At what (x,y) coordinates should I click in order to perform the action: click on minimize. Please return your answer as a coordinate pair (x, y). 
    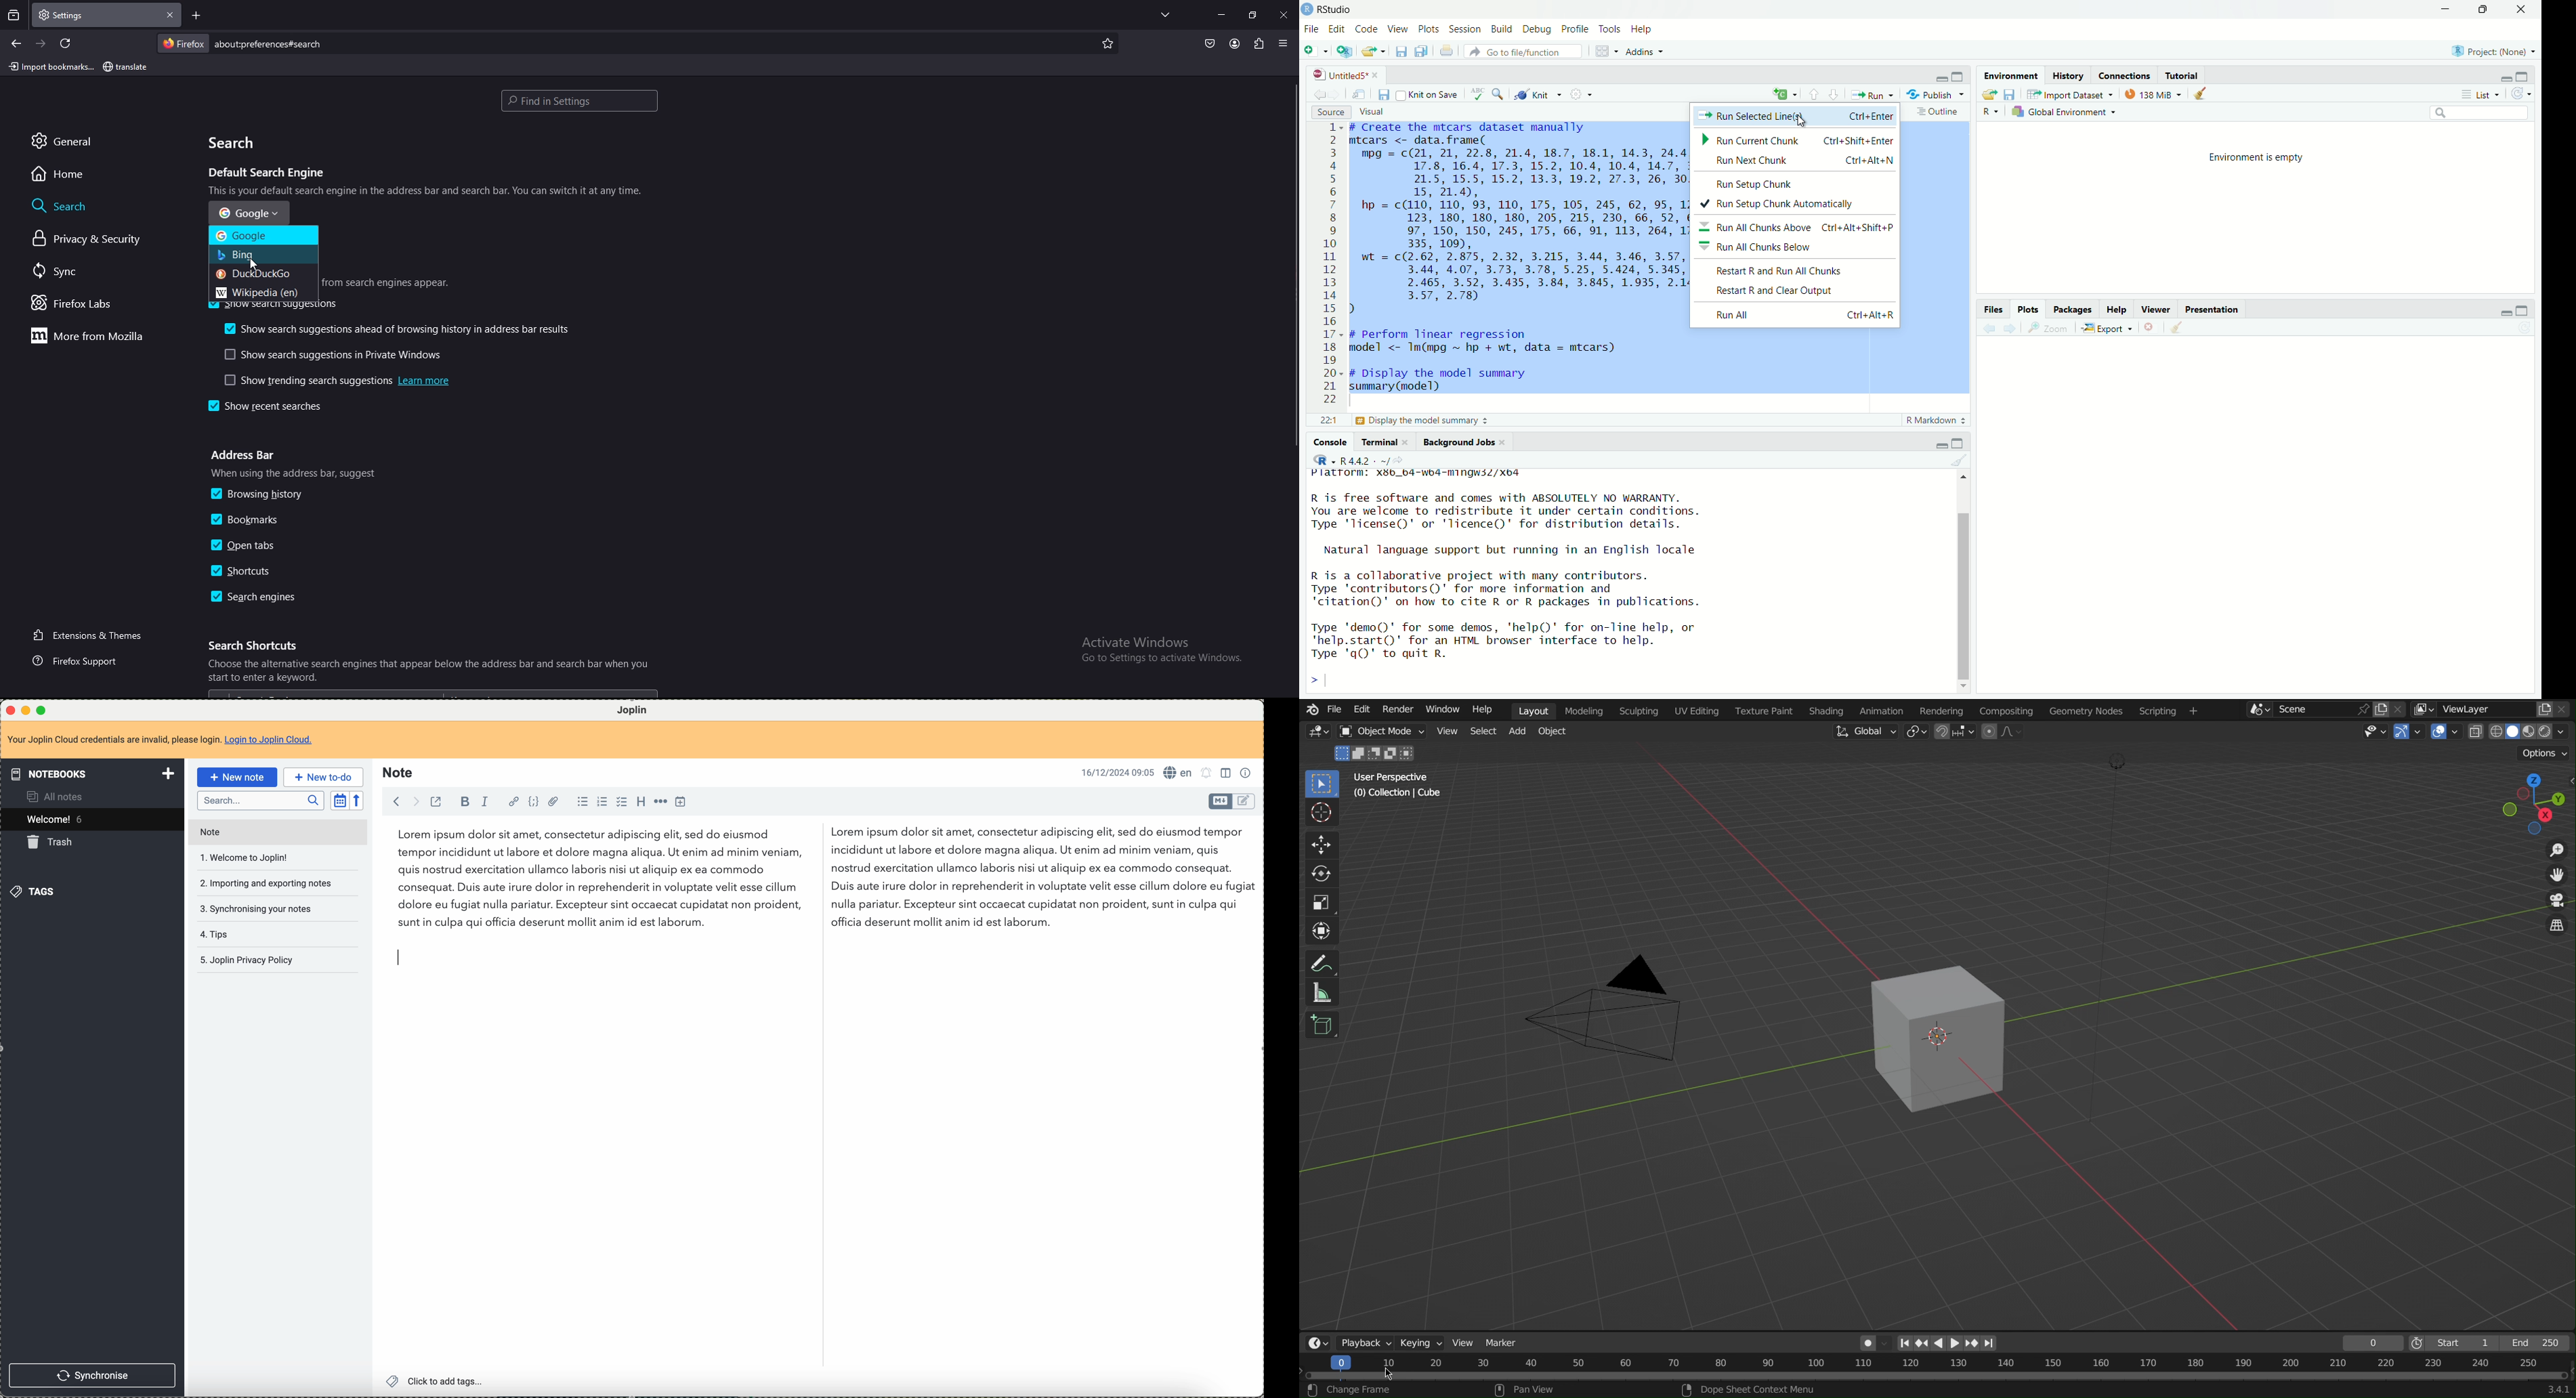
    Looking at the image, I should click on (1941, 445).